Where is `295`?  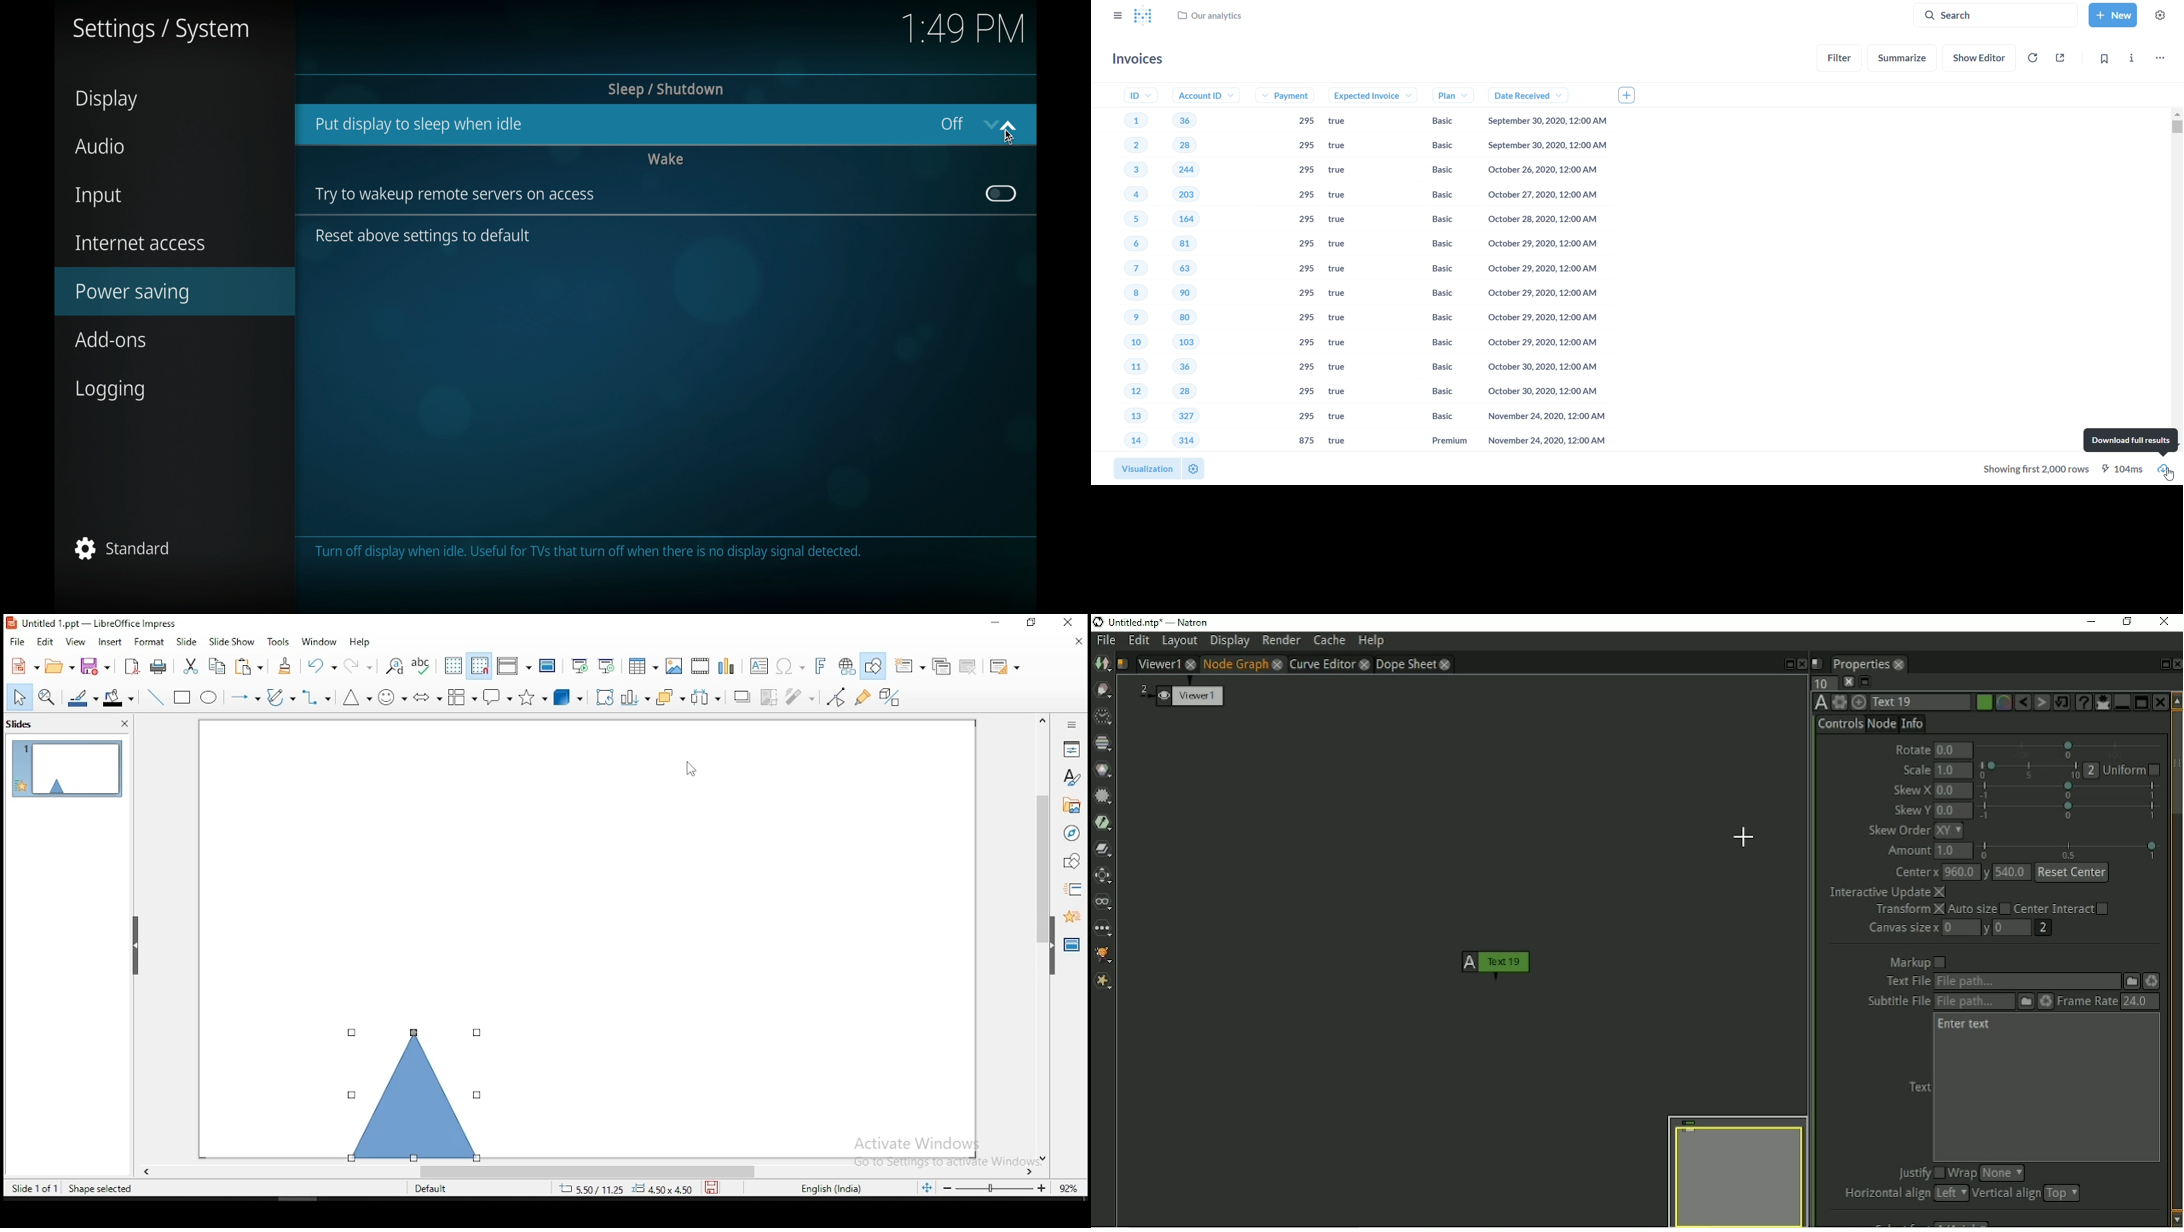 295 is located at coordinates (1307, 319).